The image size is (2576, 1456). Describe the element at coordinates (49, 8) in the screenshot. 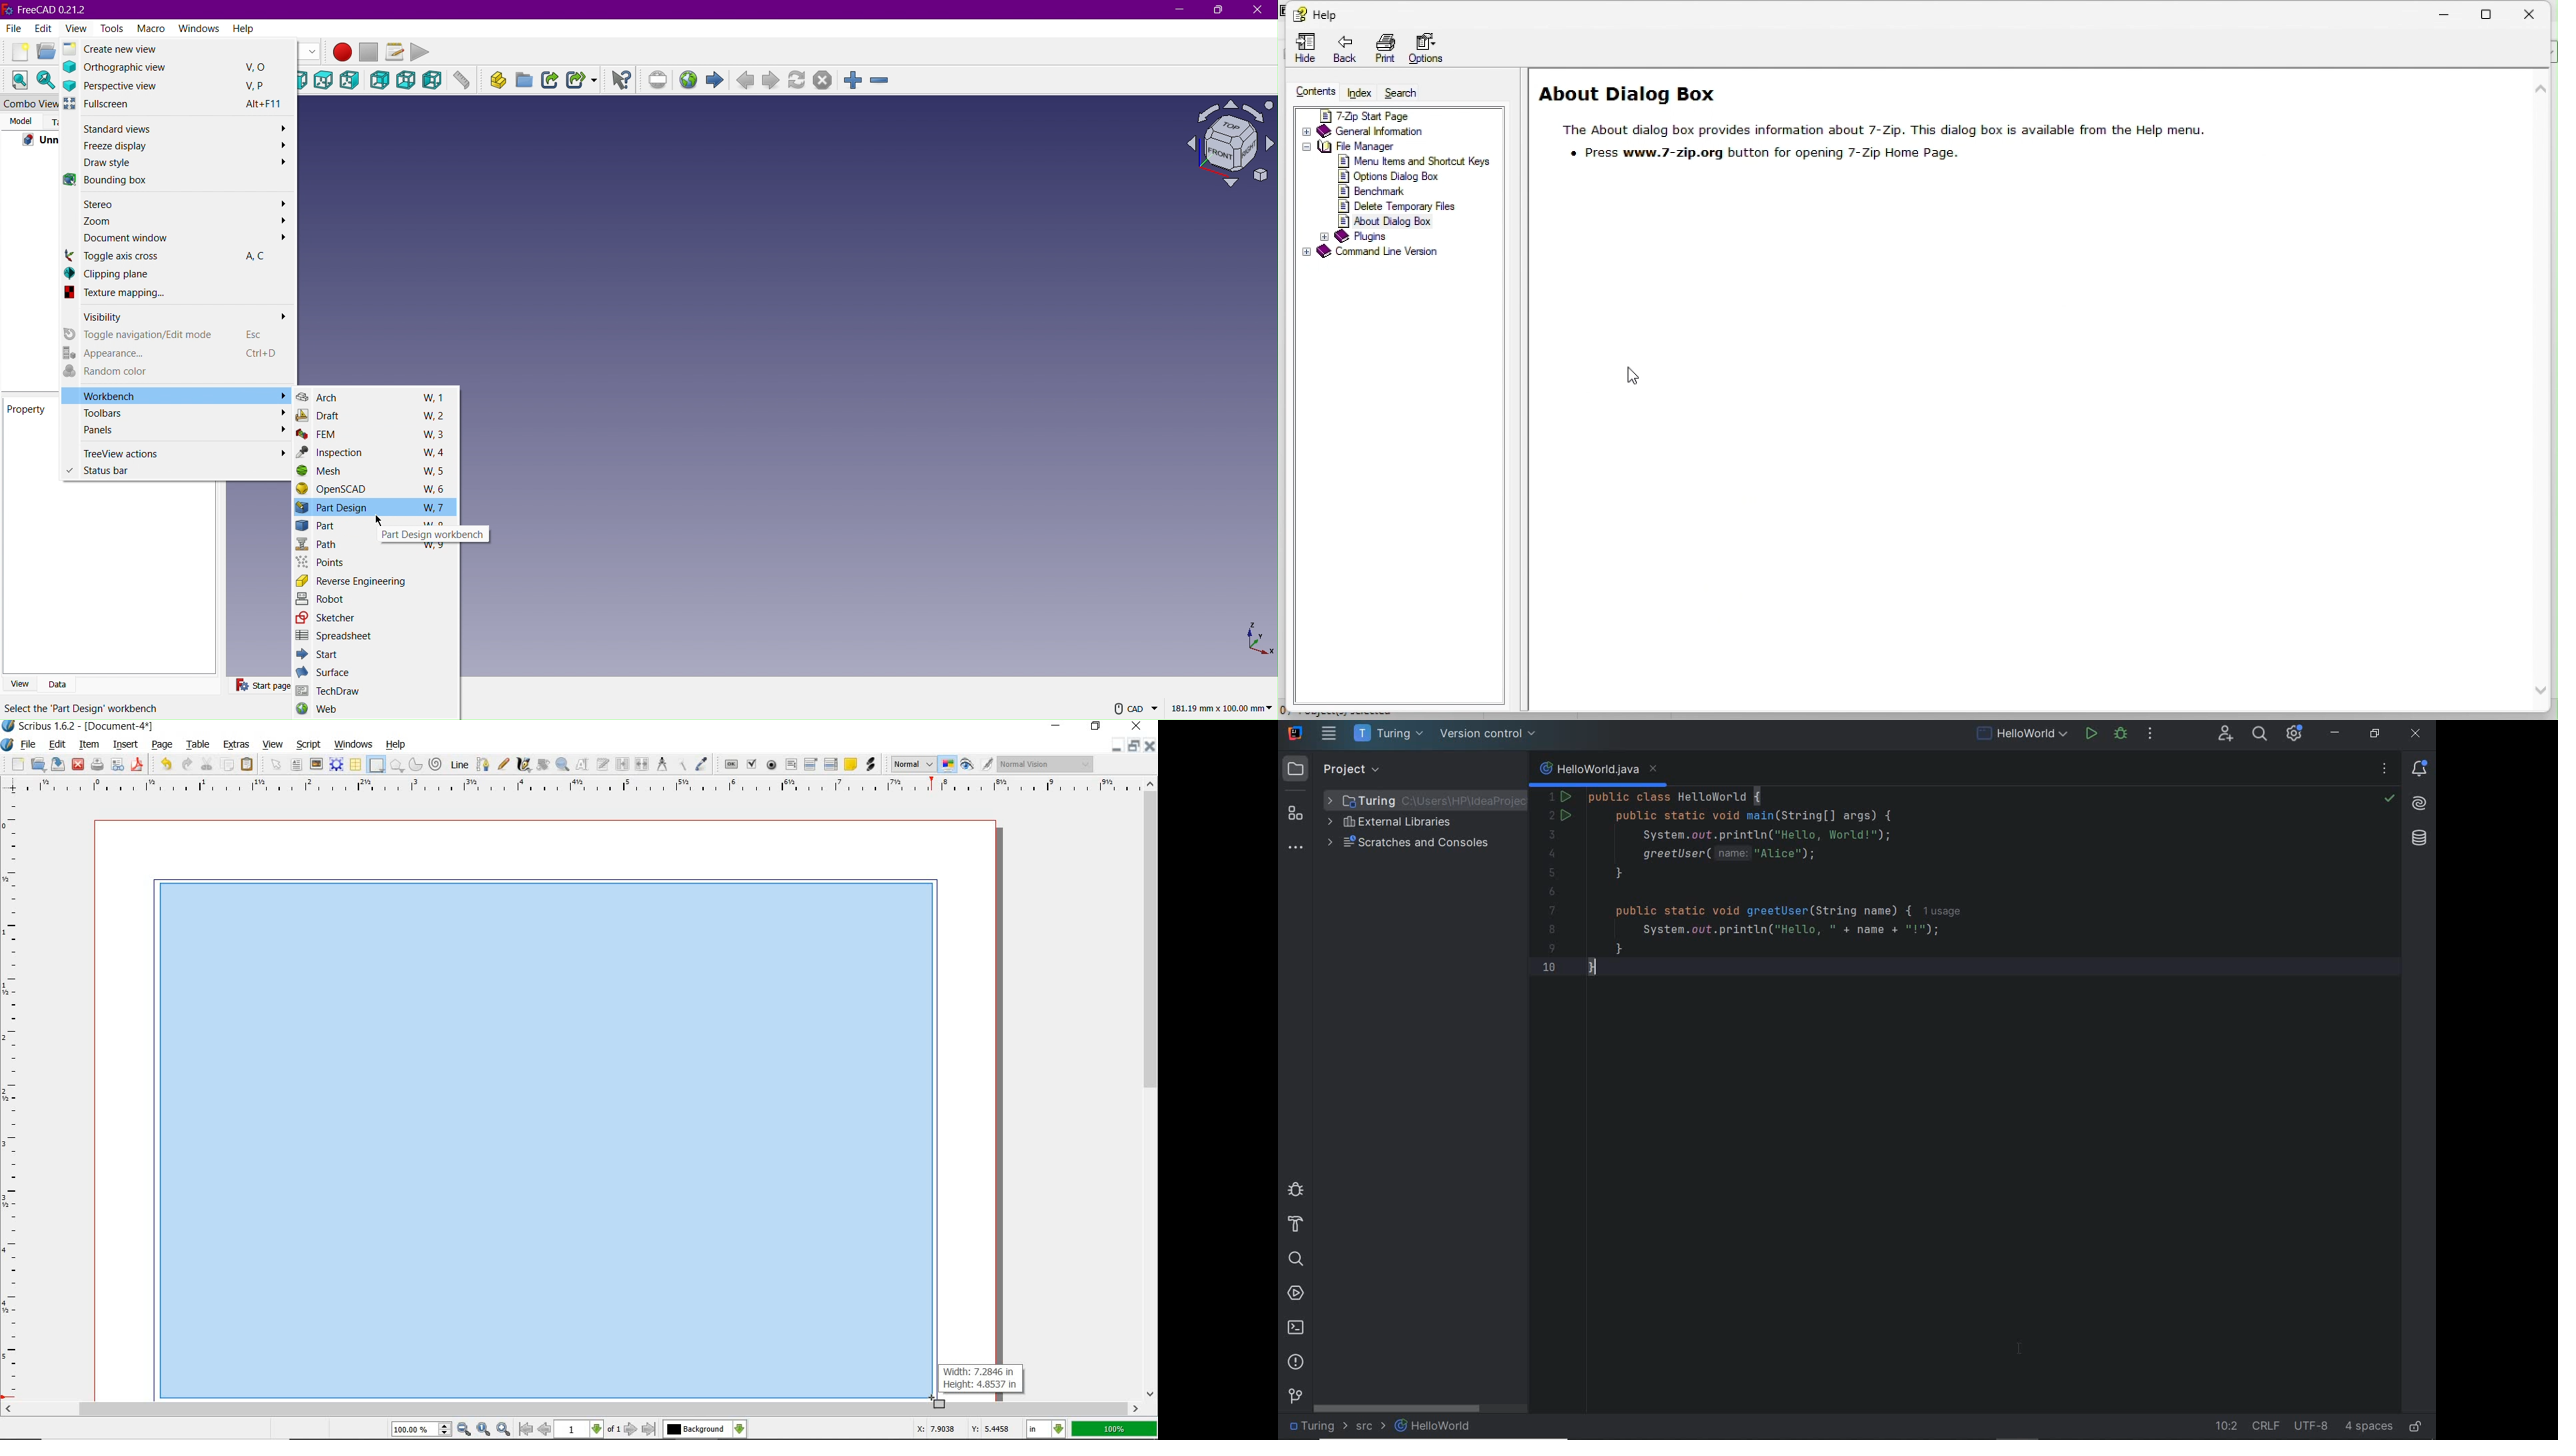

I see `FreeCAD 0.21.2` at that location.